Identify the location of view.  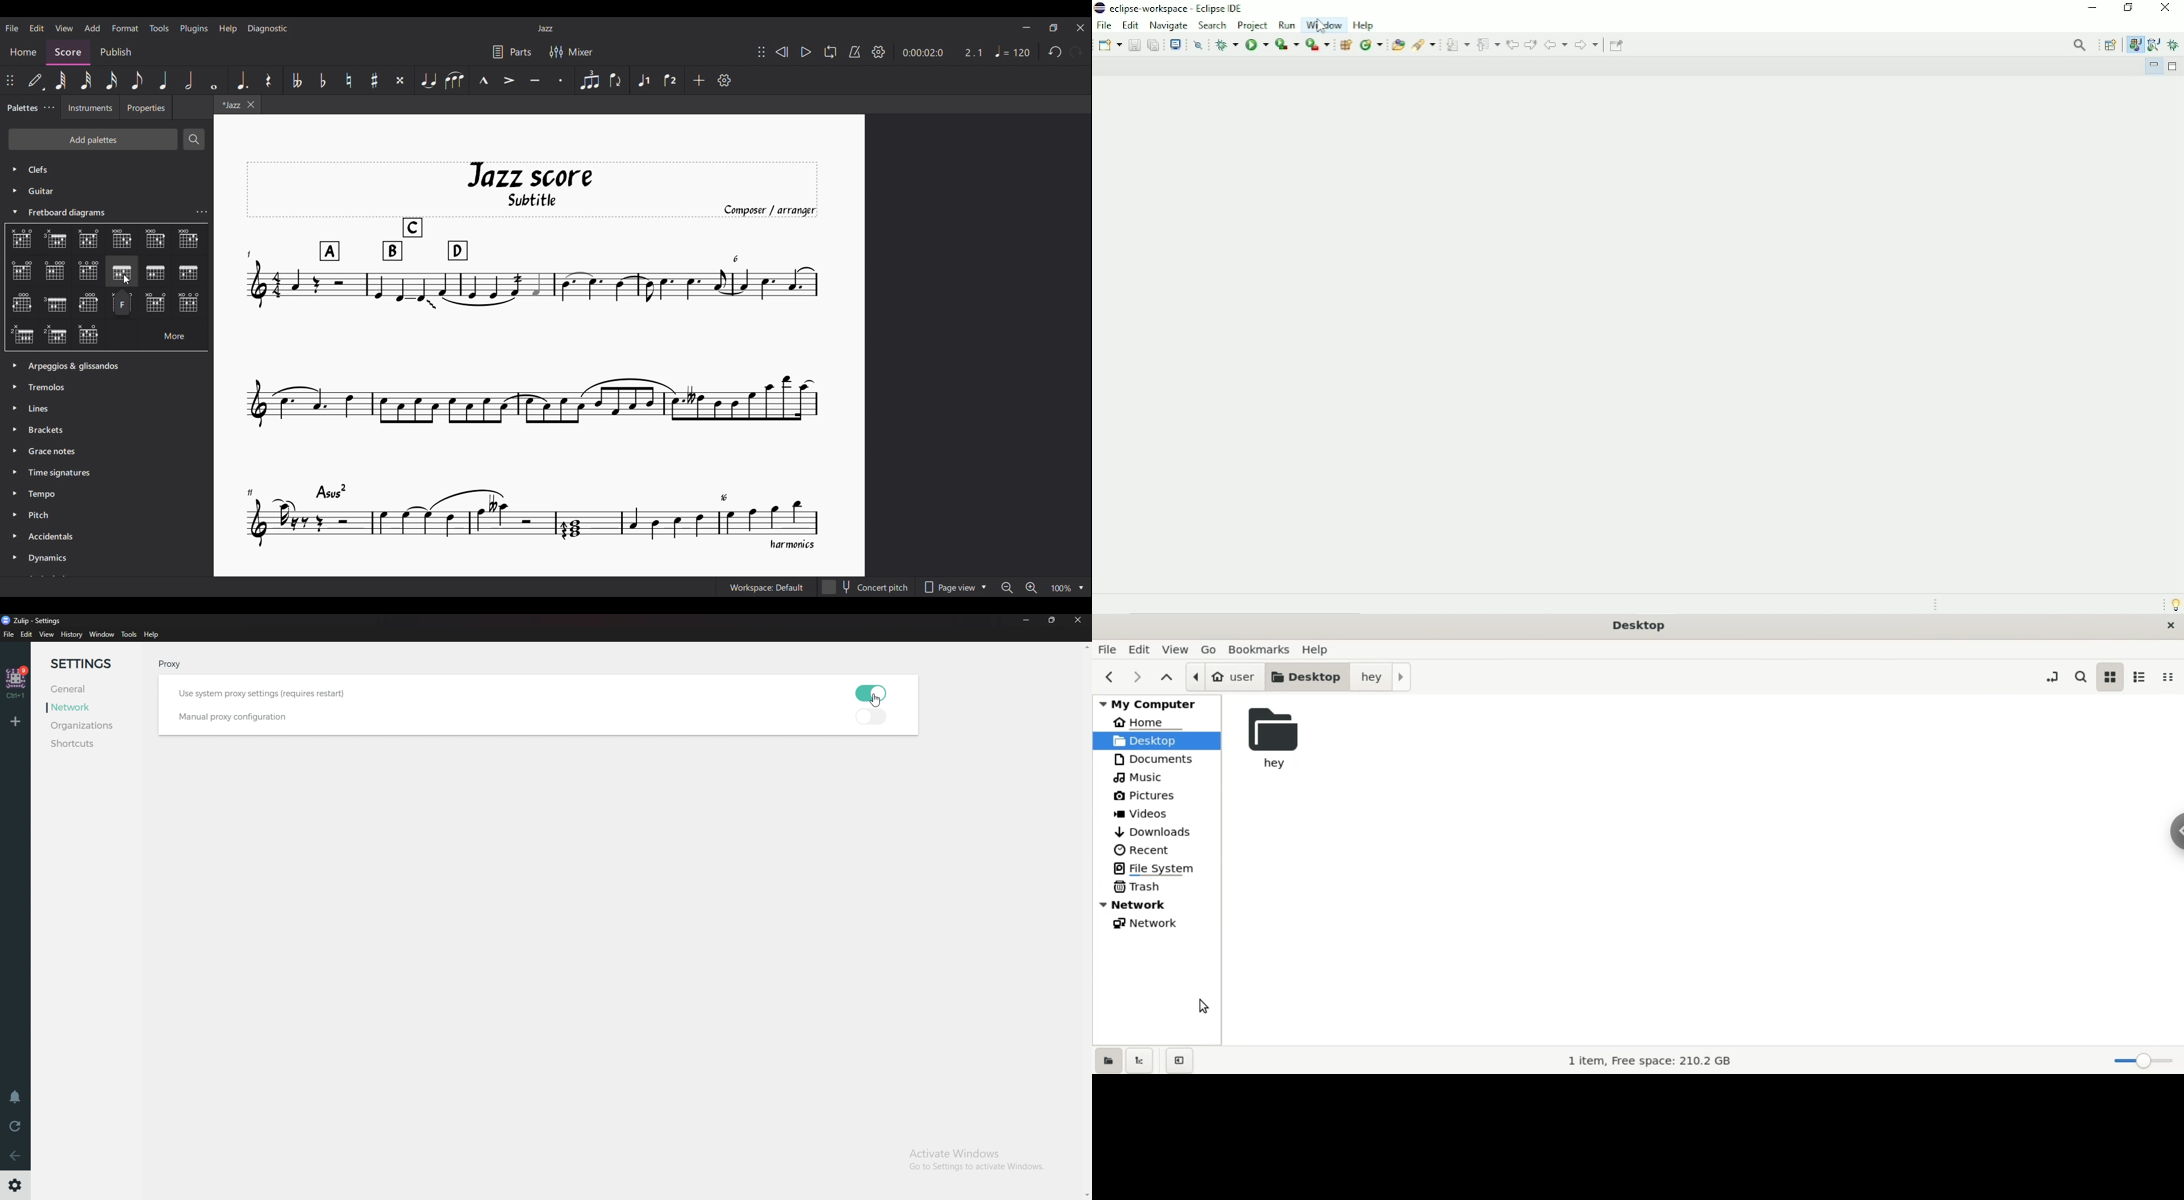
(1177, 649).